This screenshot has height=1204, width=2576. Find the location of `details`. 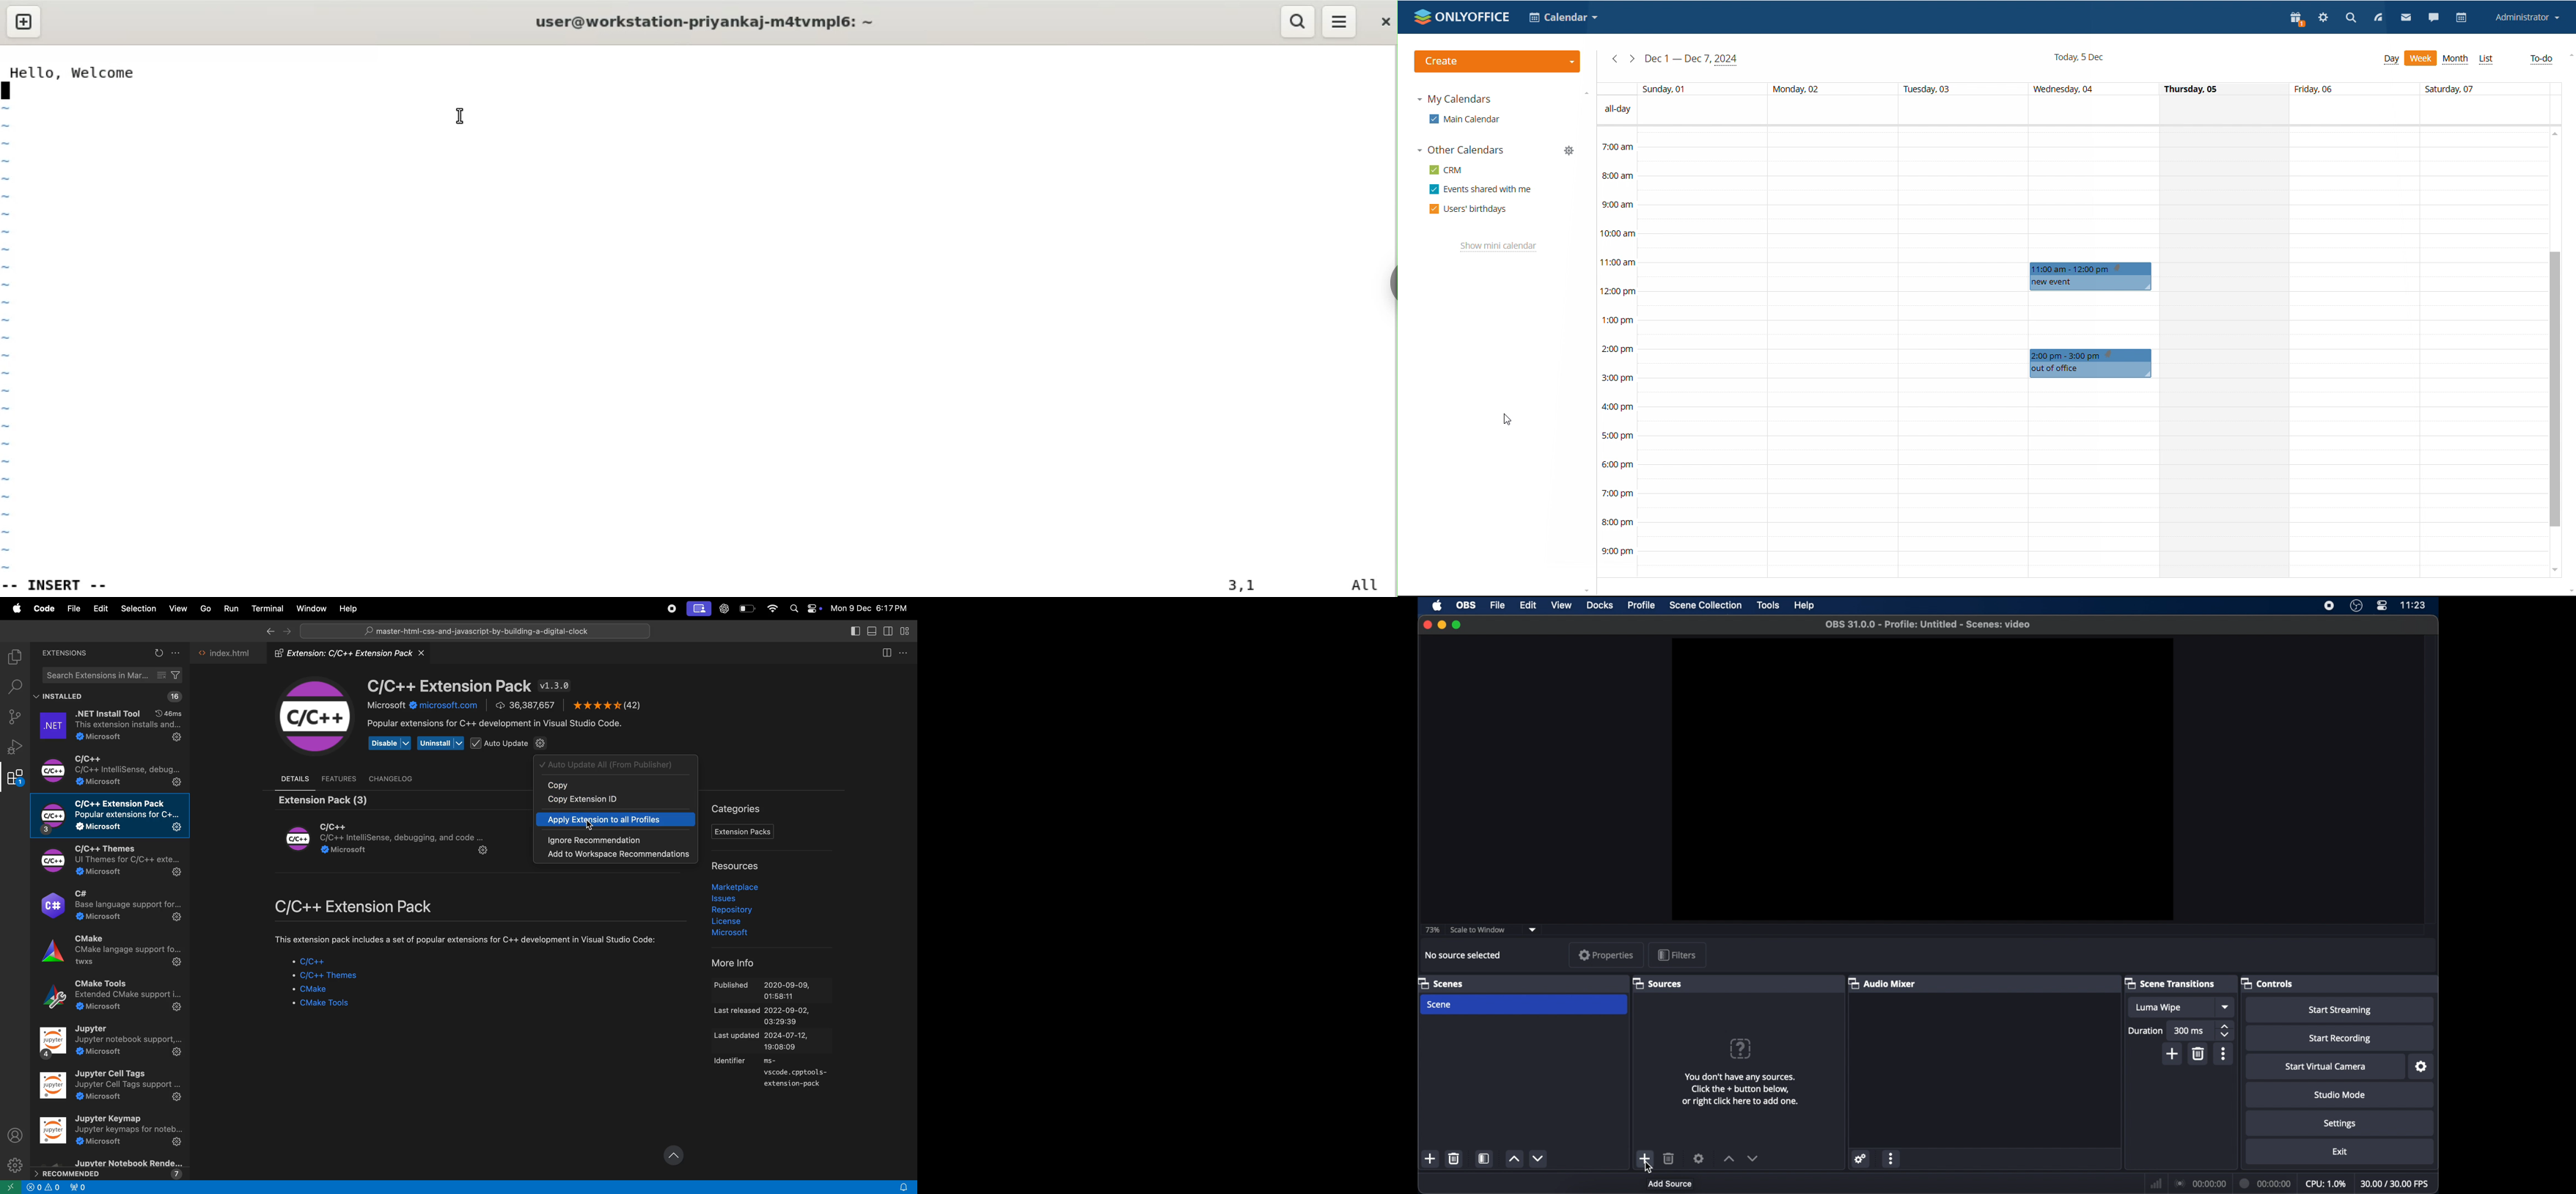

details is located at coordinates (298, 777).